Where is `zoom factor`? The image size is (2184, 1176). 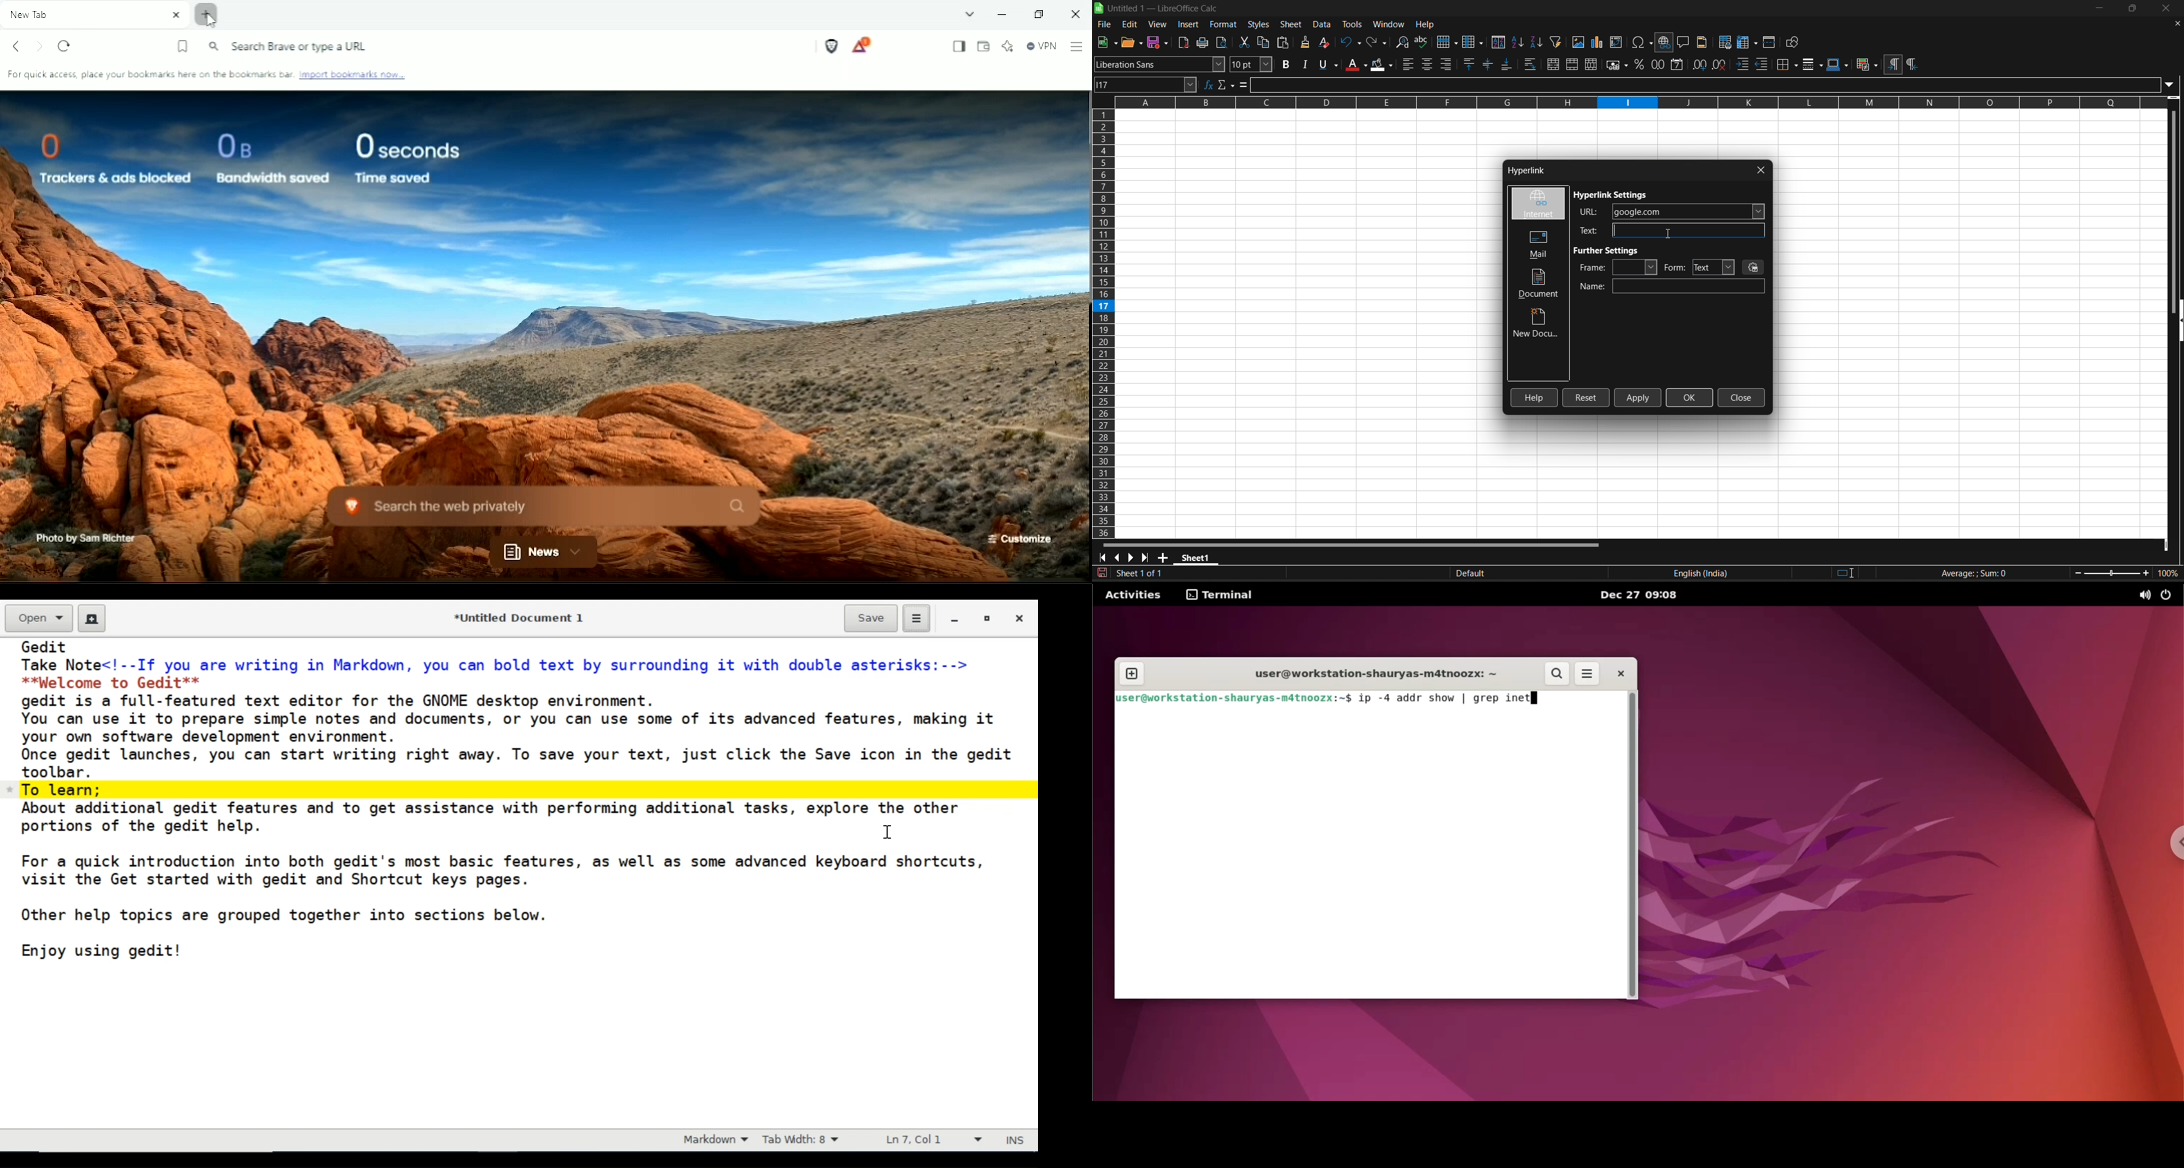
zoom factor is located at coordinates (2127, 573).